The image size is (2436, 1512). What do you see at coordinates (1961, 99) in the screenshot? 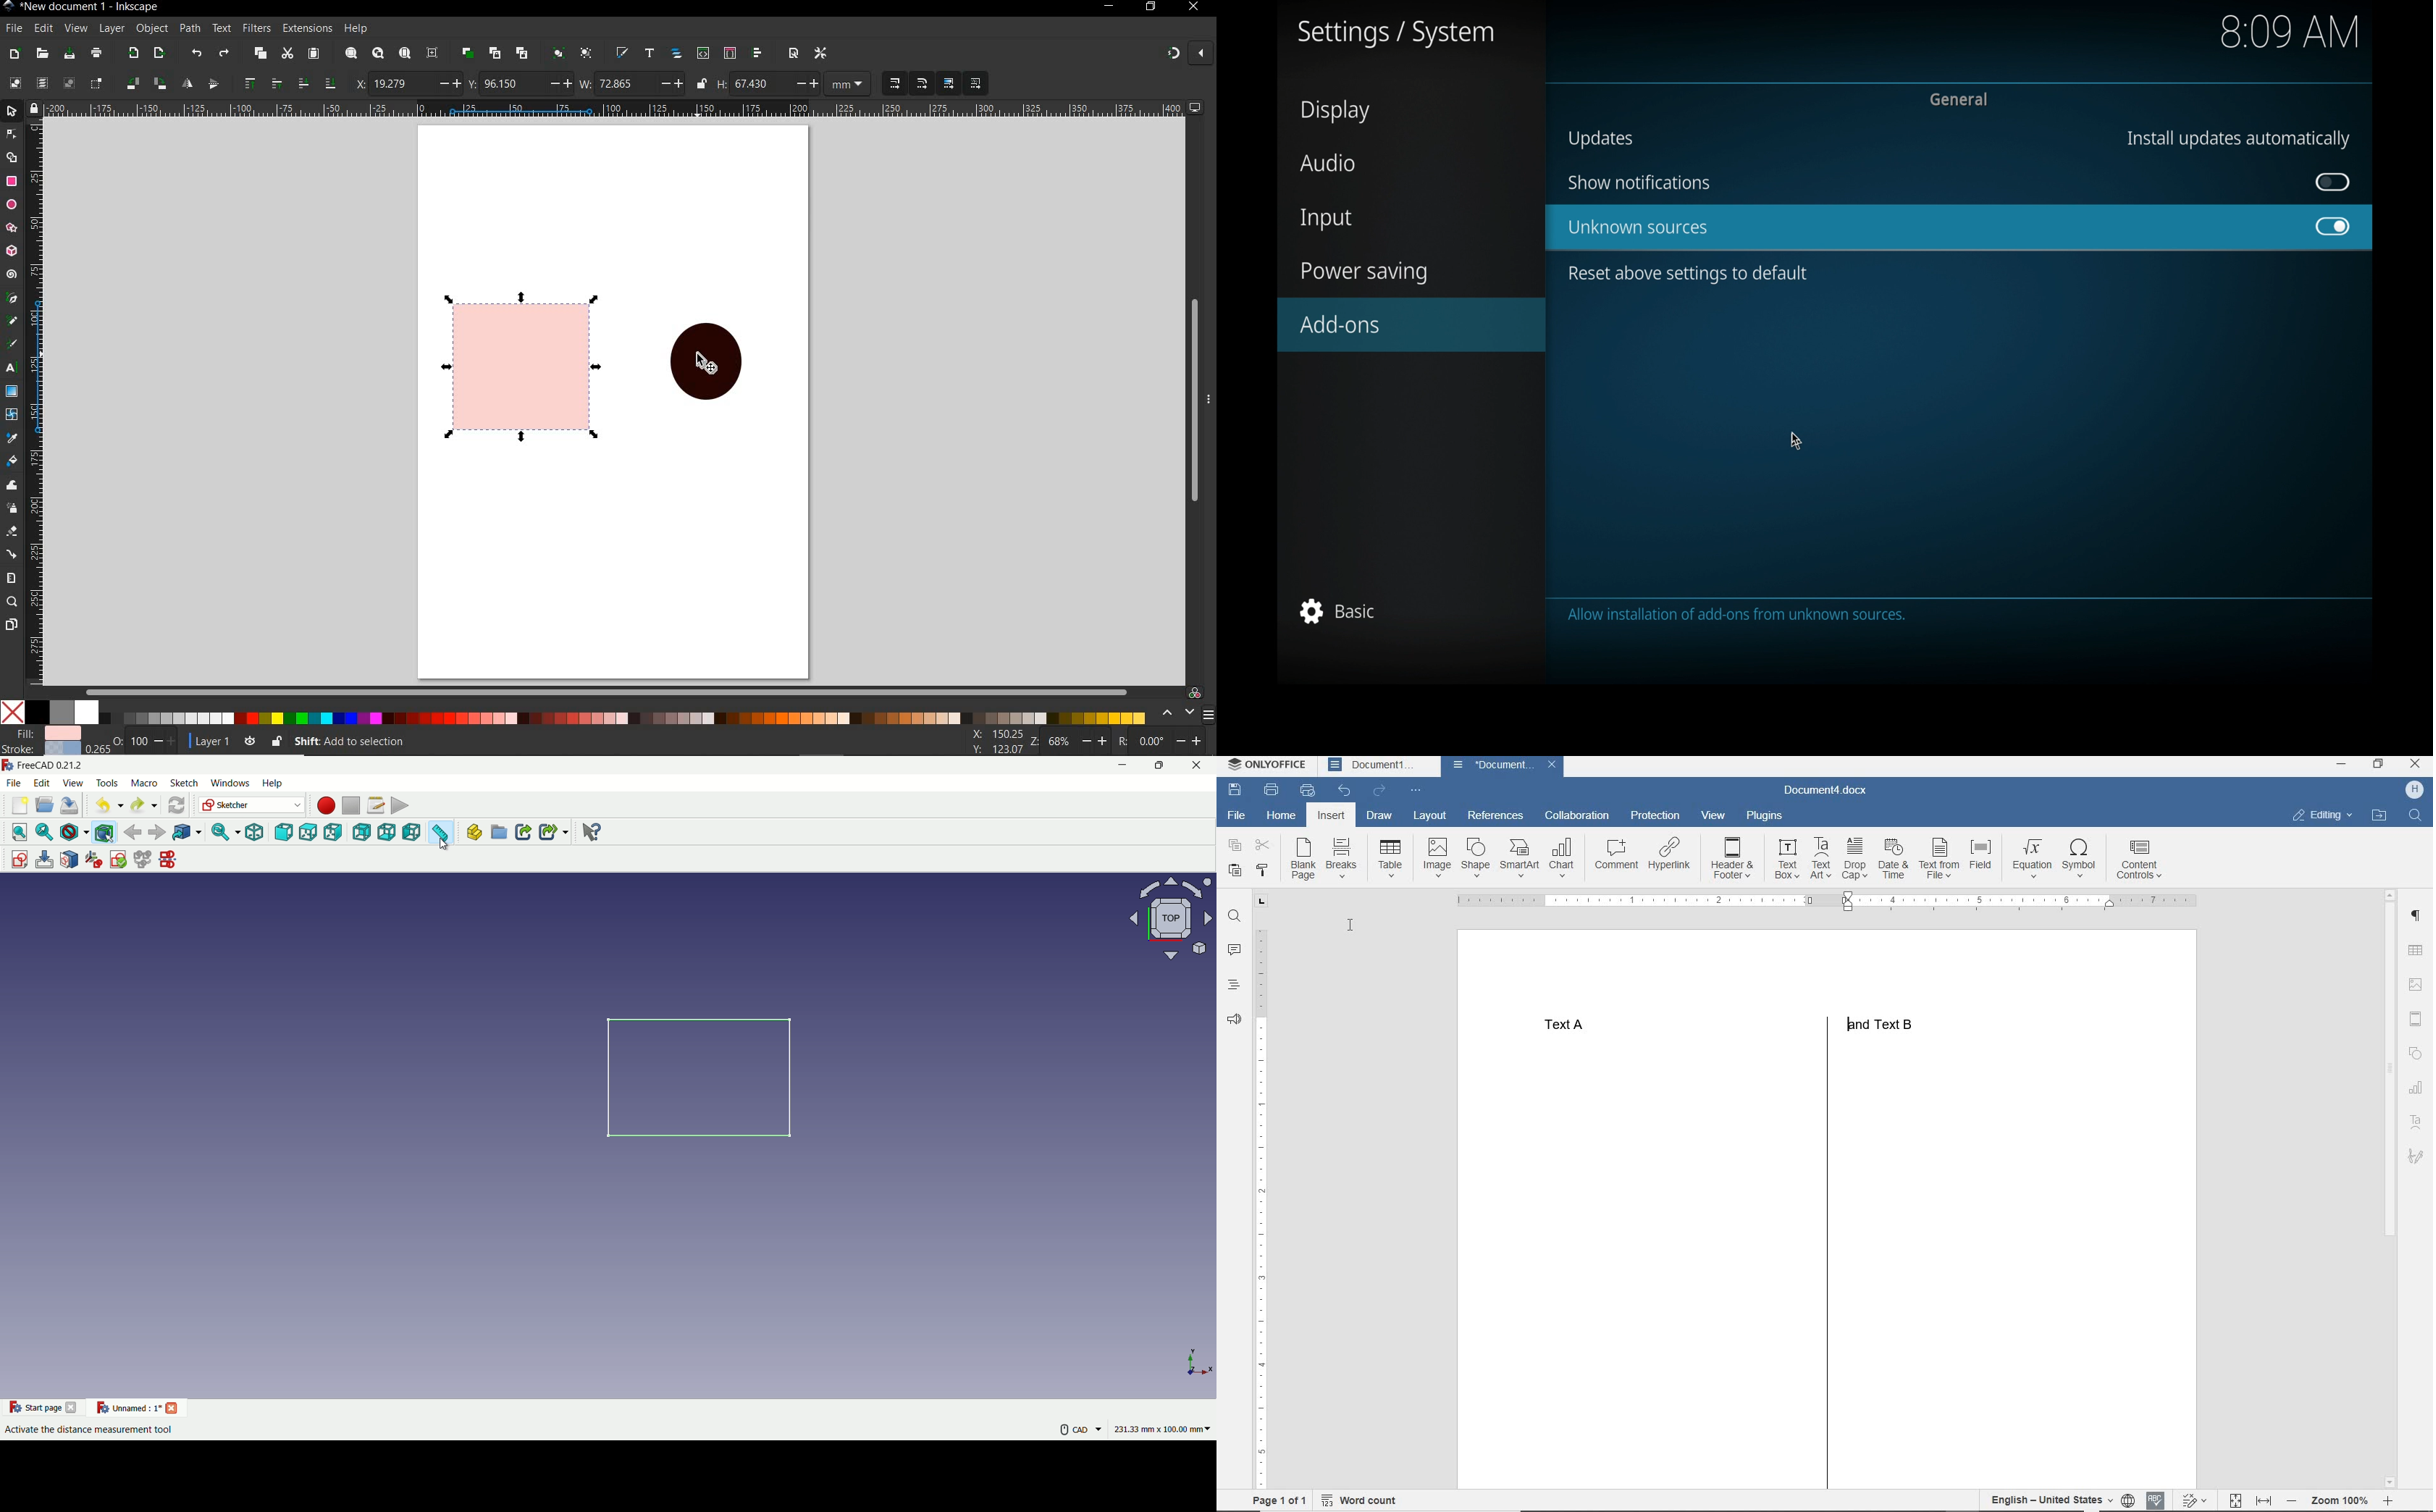
I see `general` at bounding box center [1961, 99].